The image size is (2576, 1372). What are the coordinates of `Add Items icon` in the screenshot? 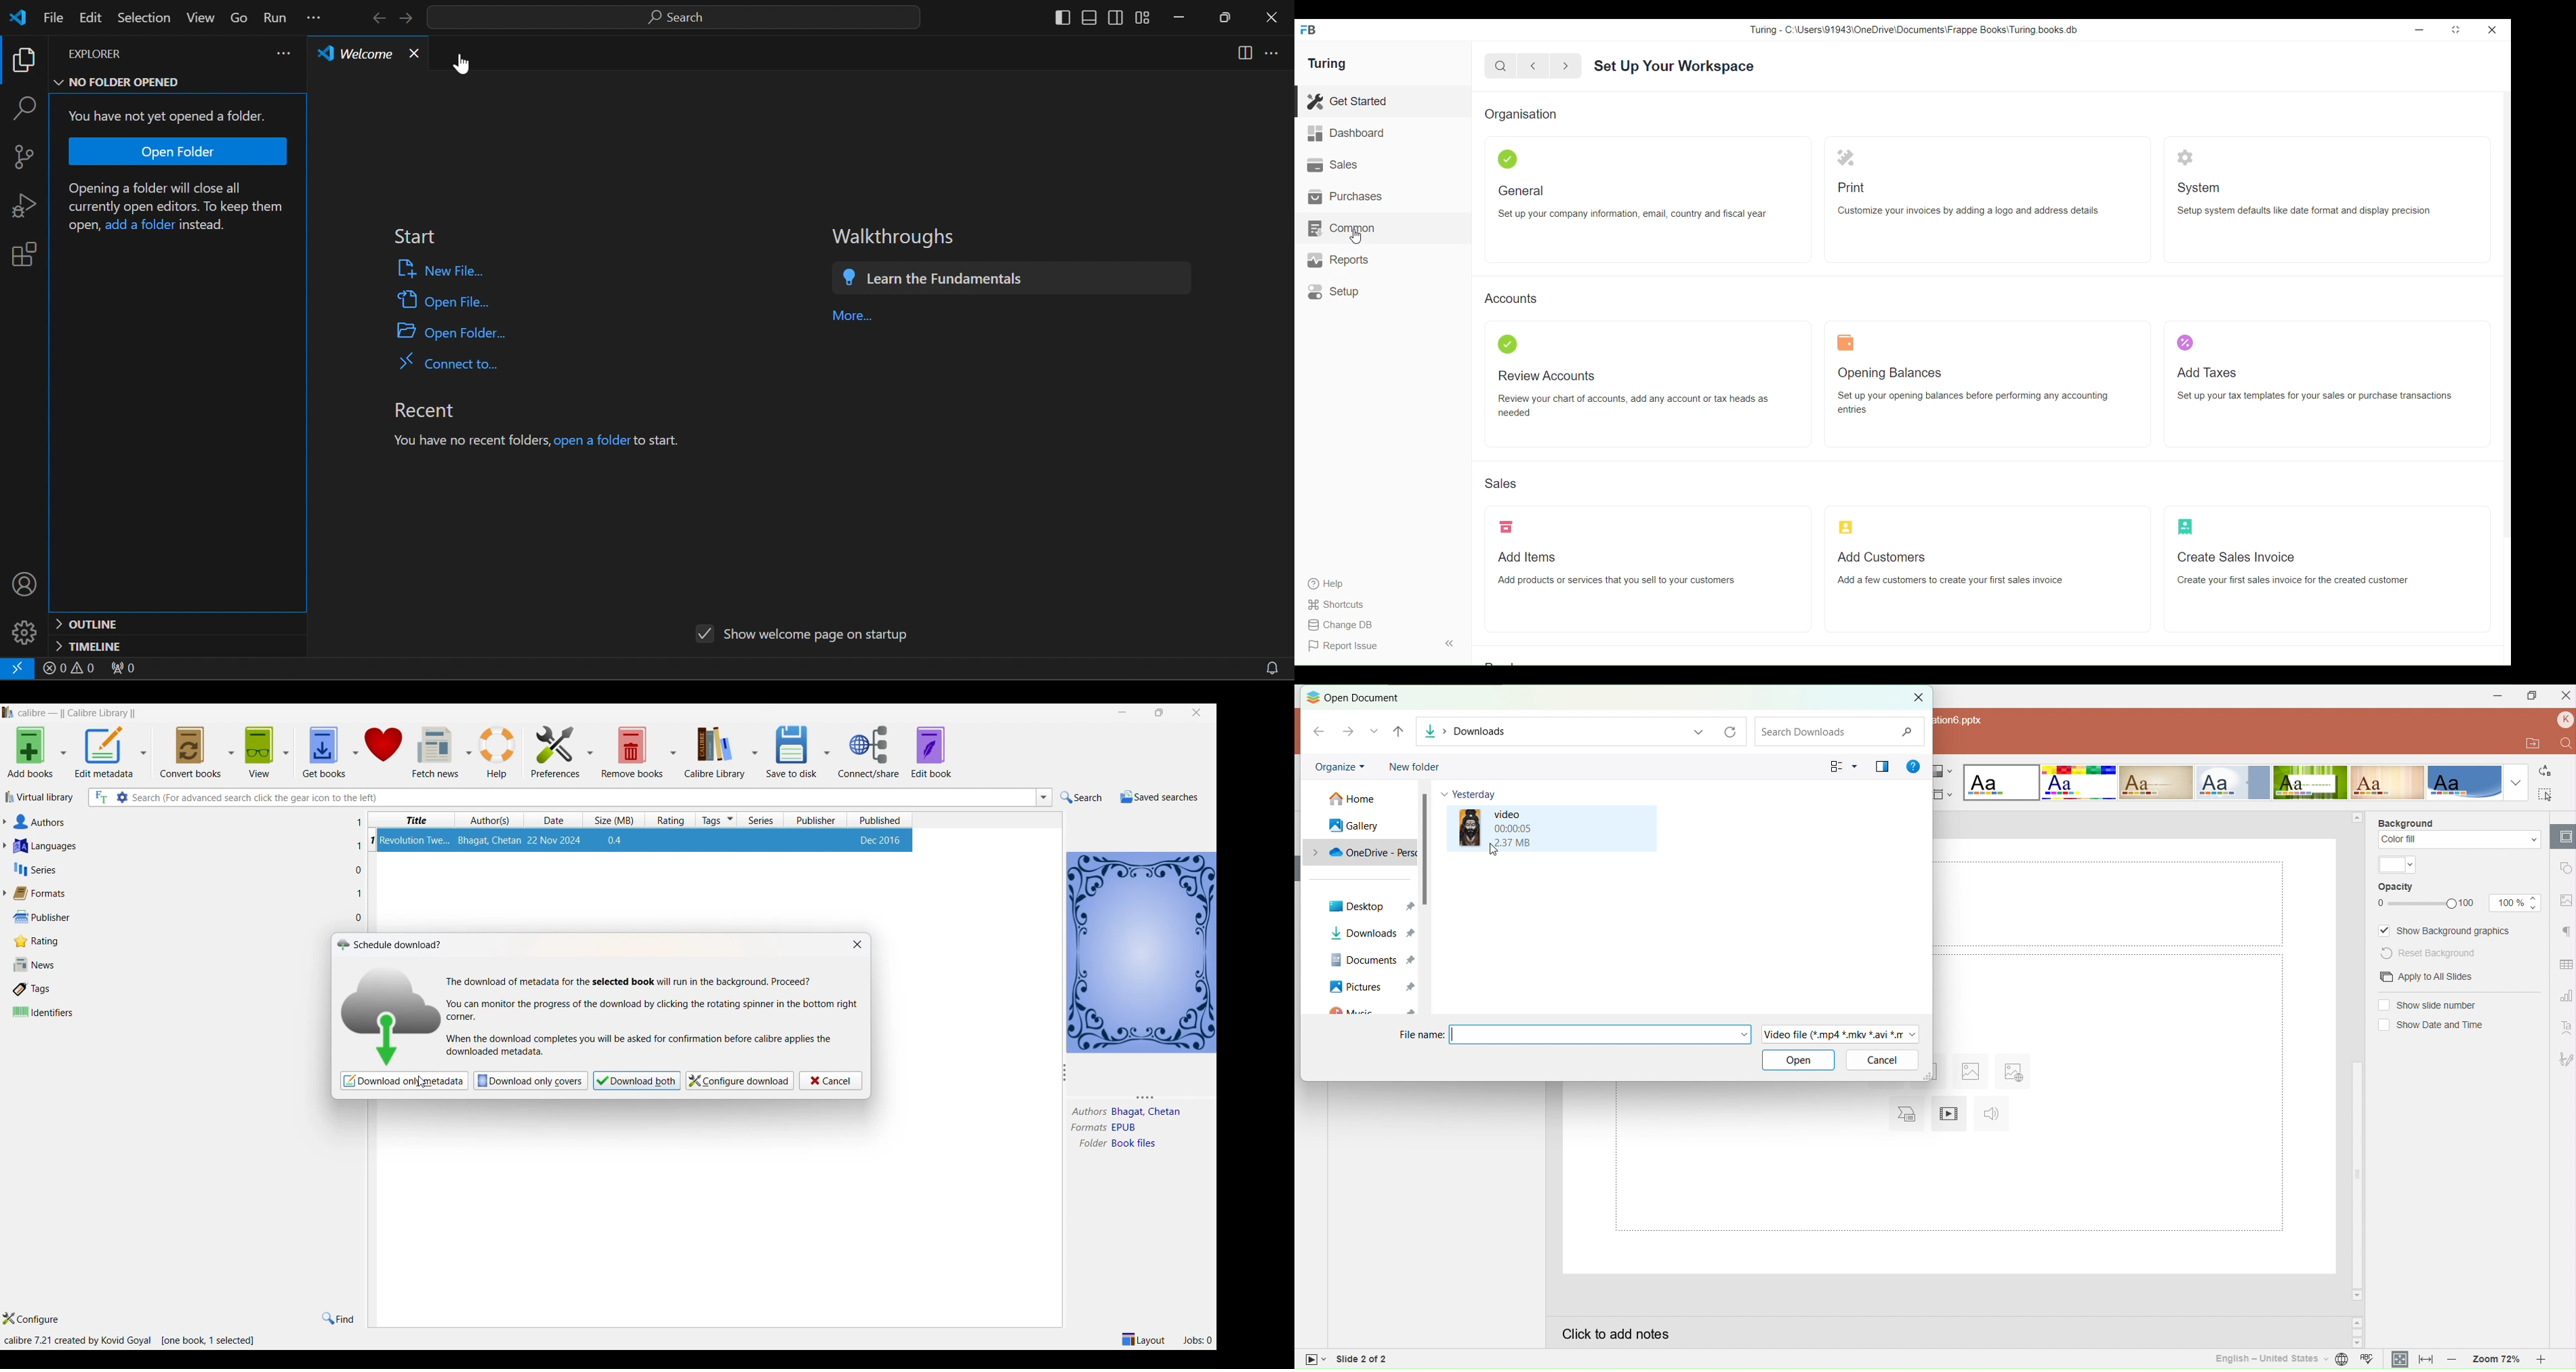 It's located at (1506, 526).